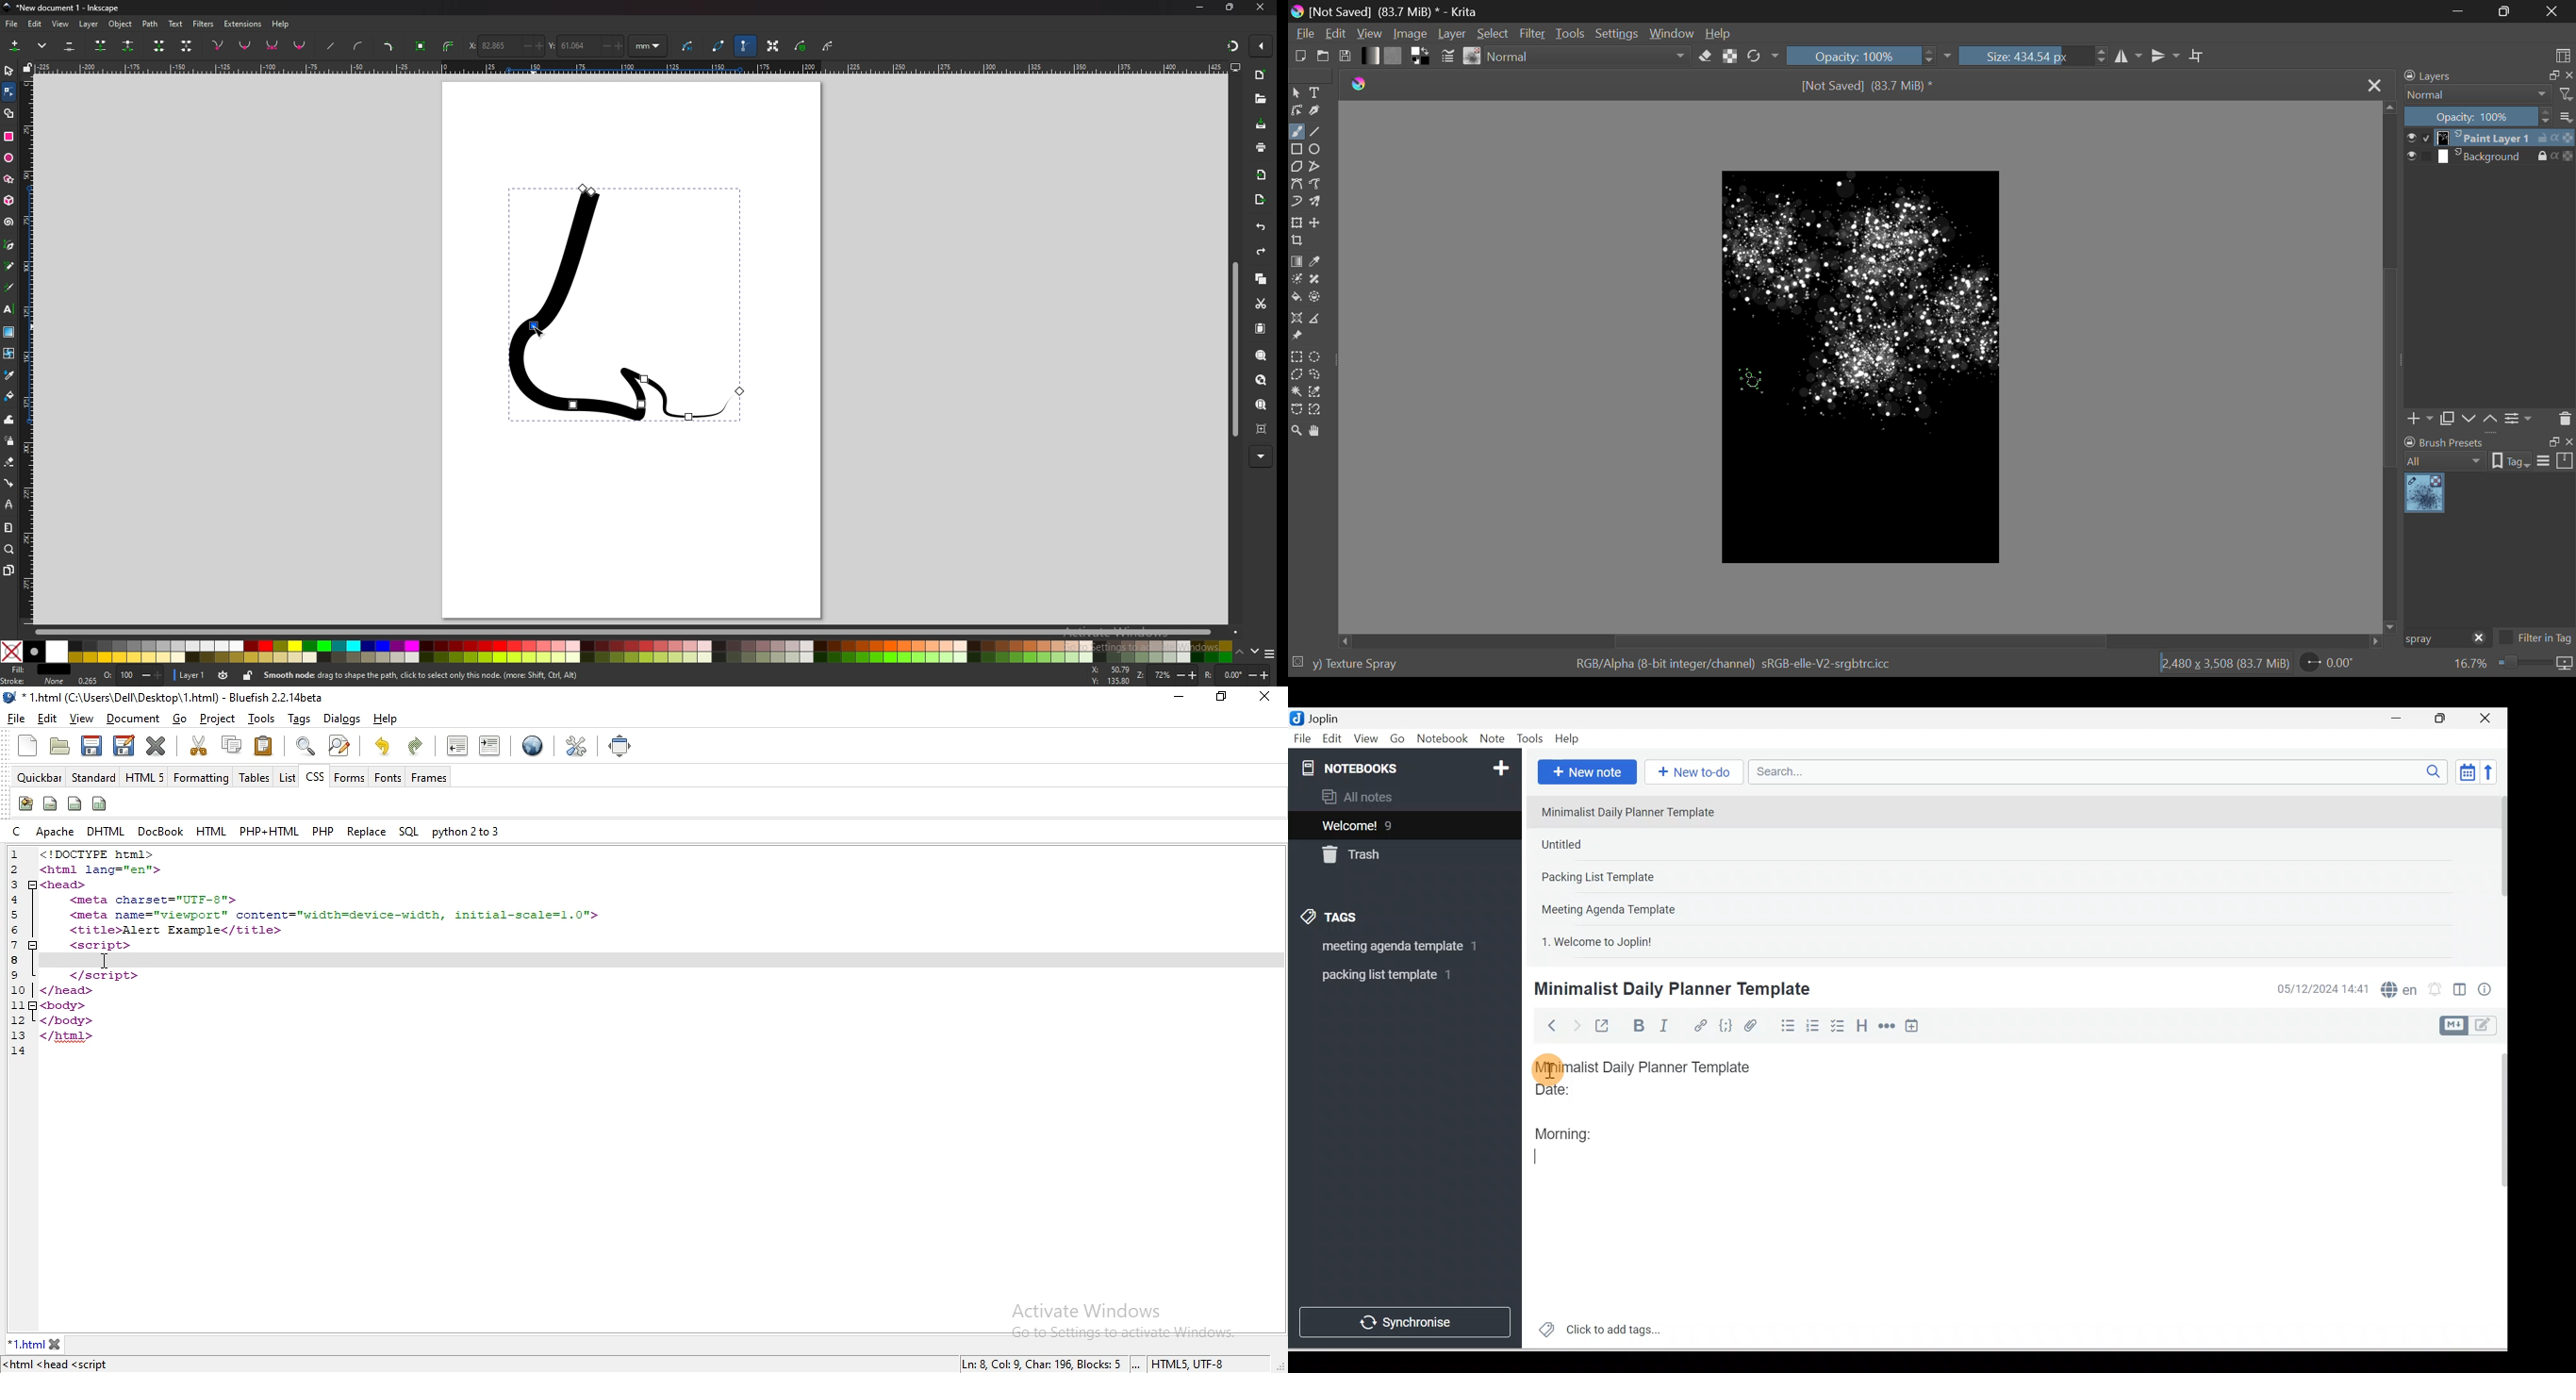 The image size is (2576, 1400). Describe the element at coordinates (585, 45) in the screenshot. I see `y coordinates` at that location.